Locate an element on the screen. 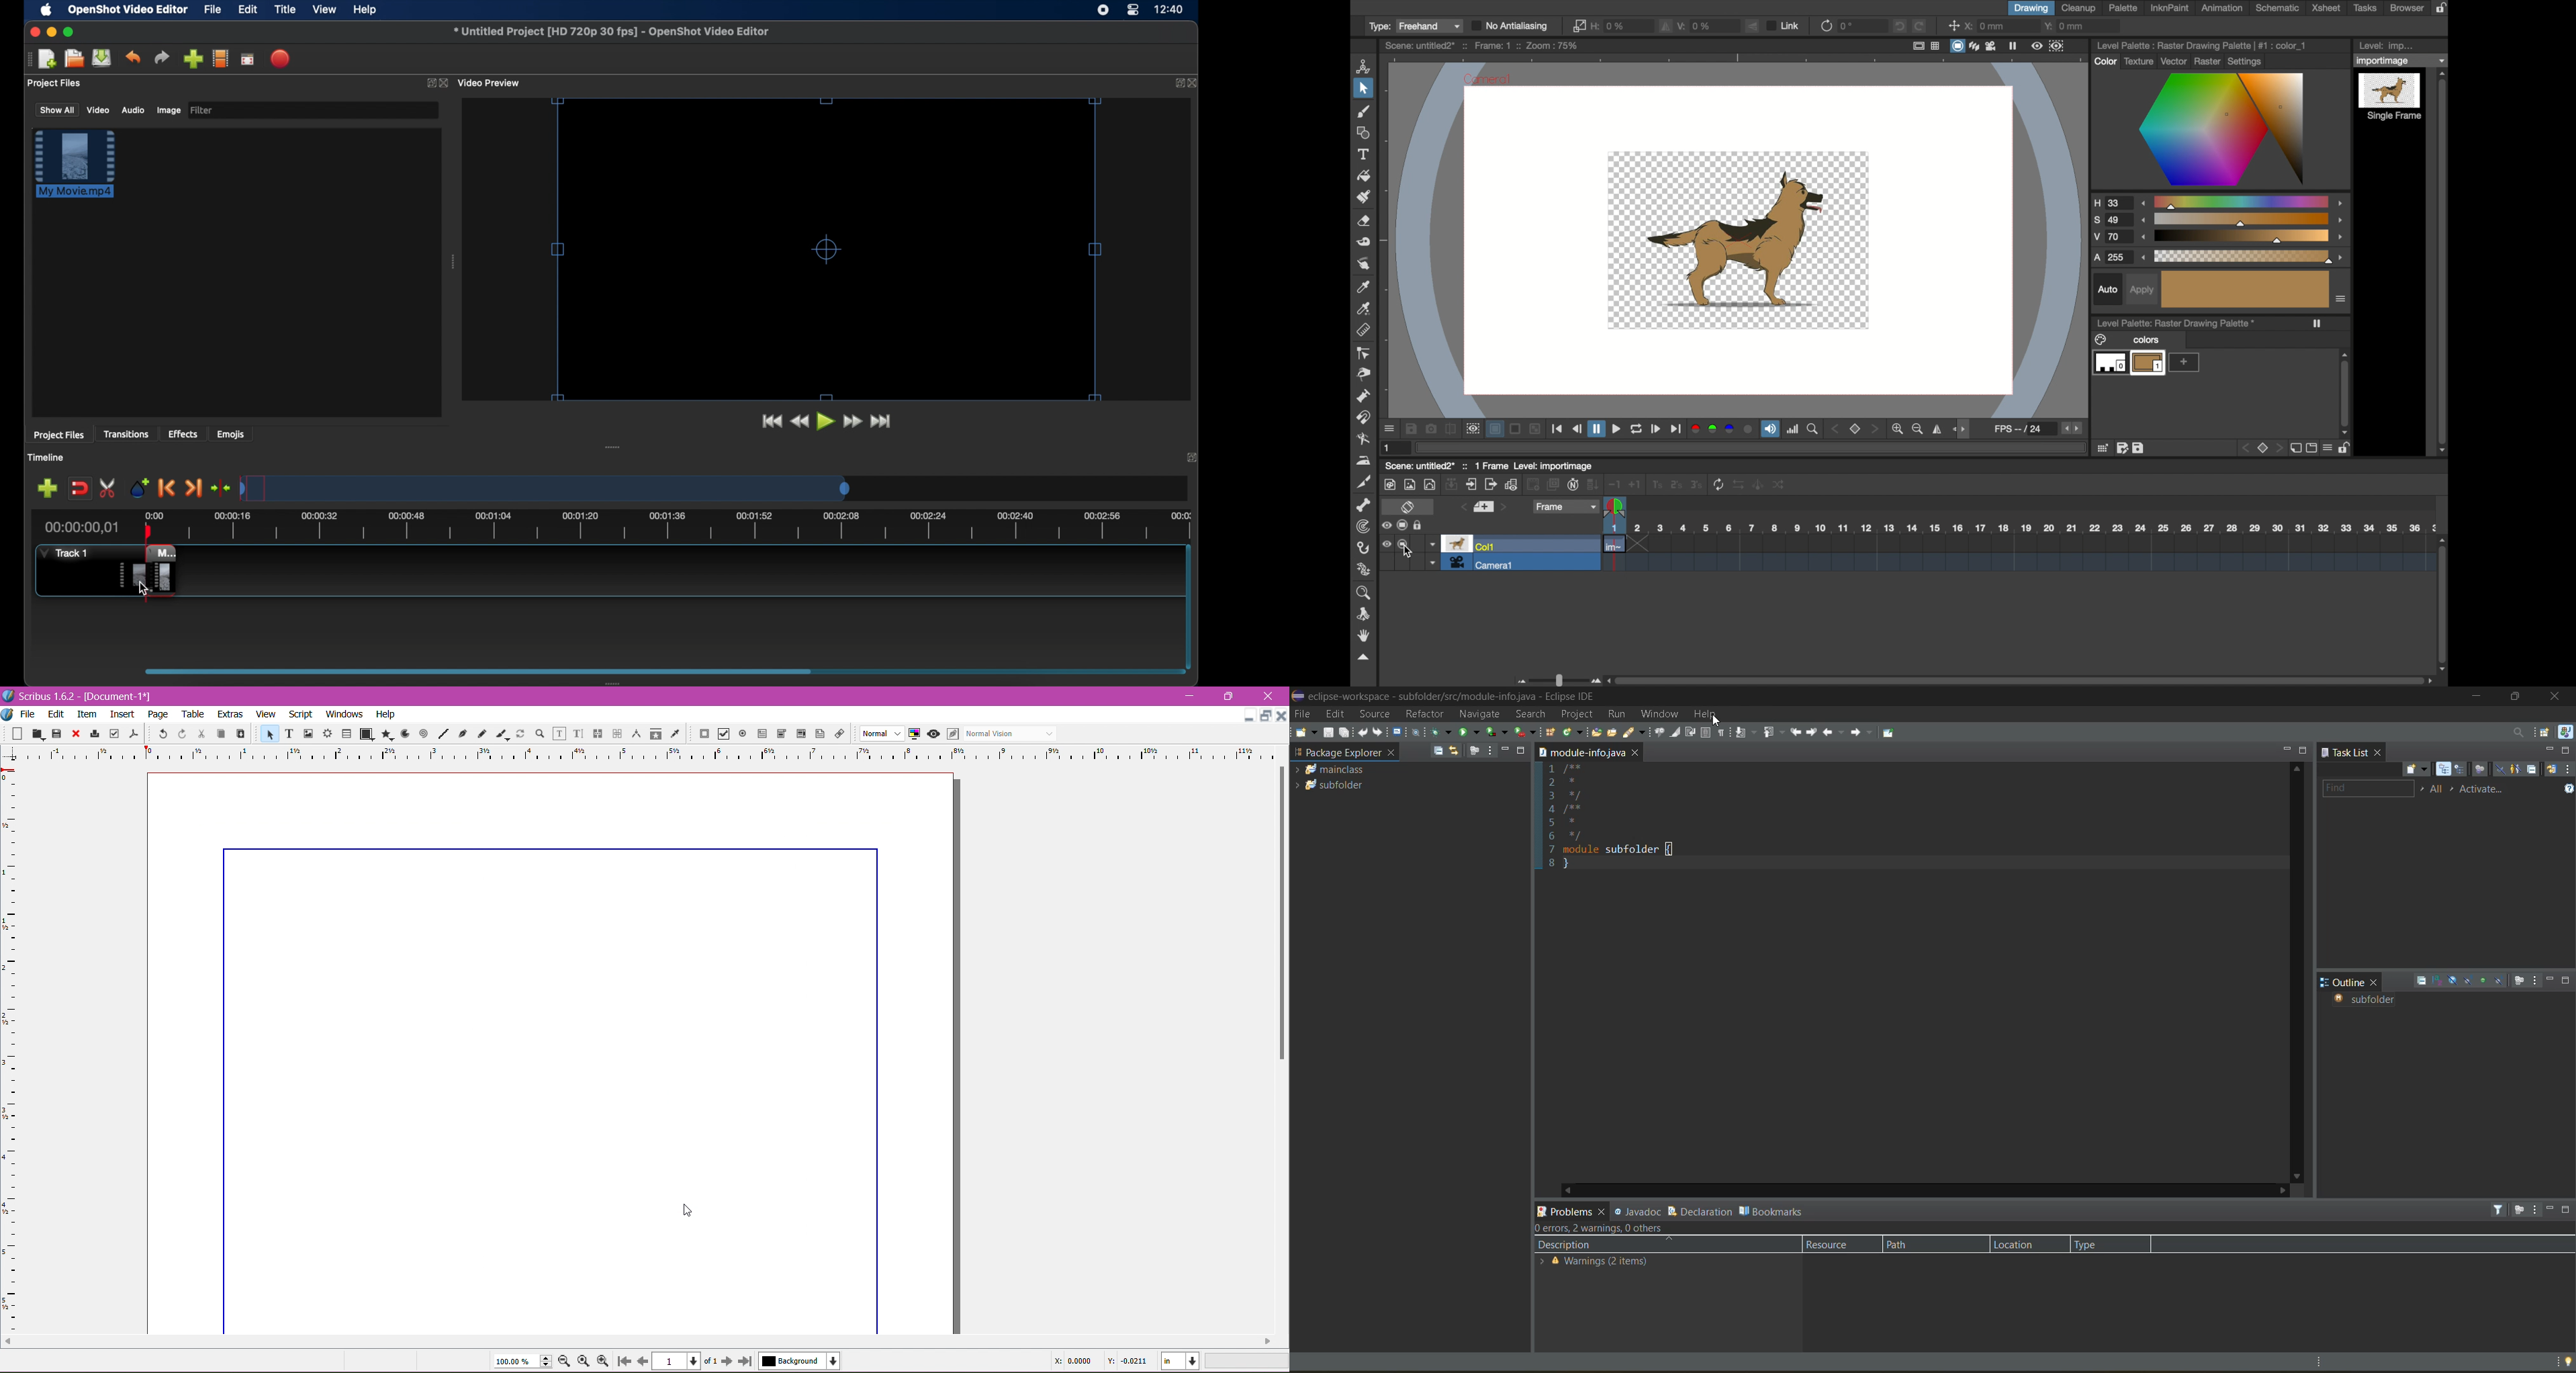  Cursor Coordinate - X is located at coordinates (1070, 1361).